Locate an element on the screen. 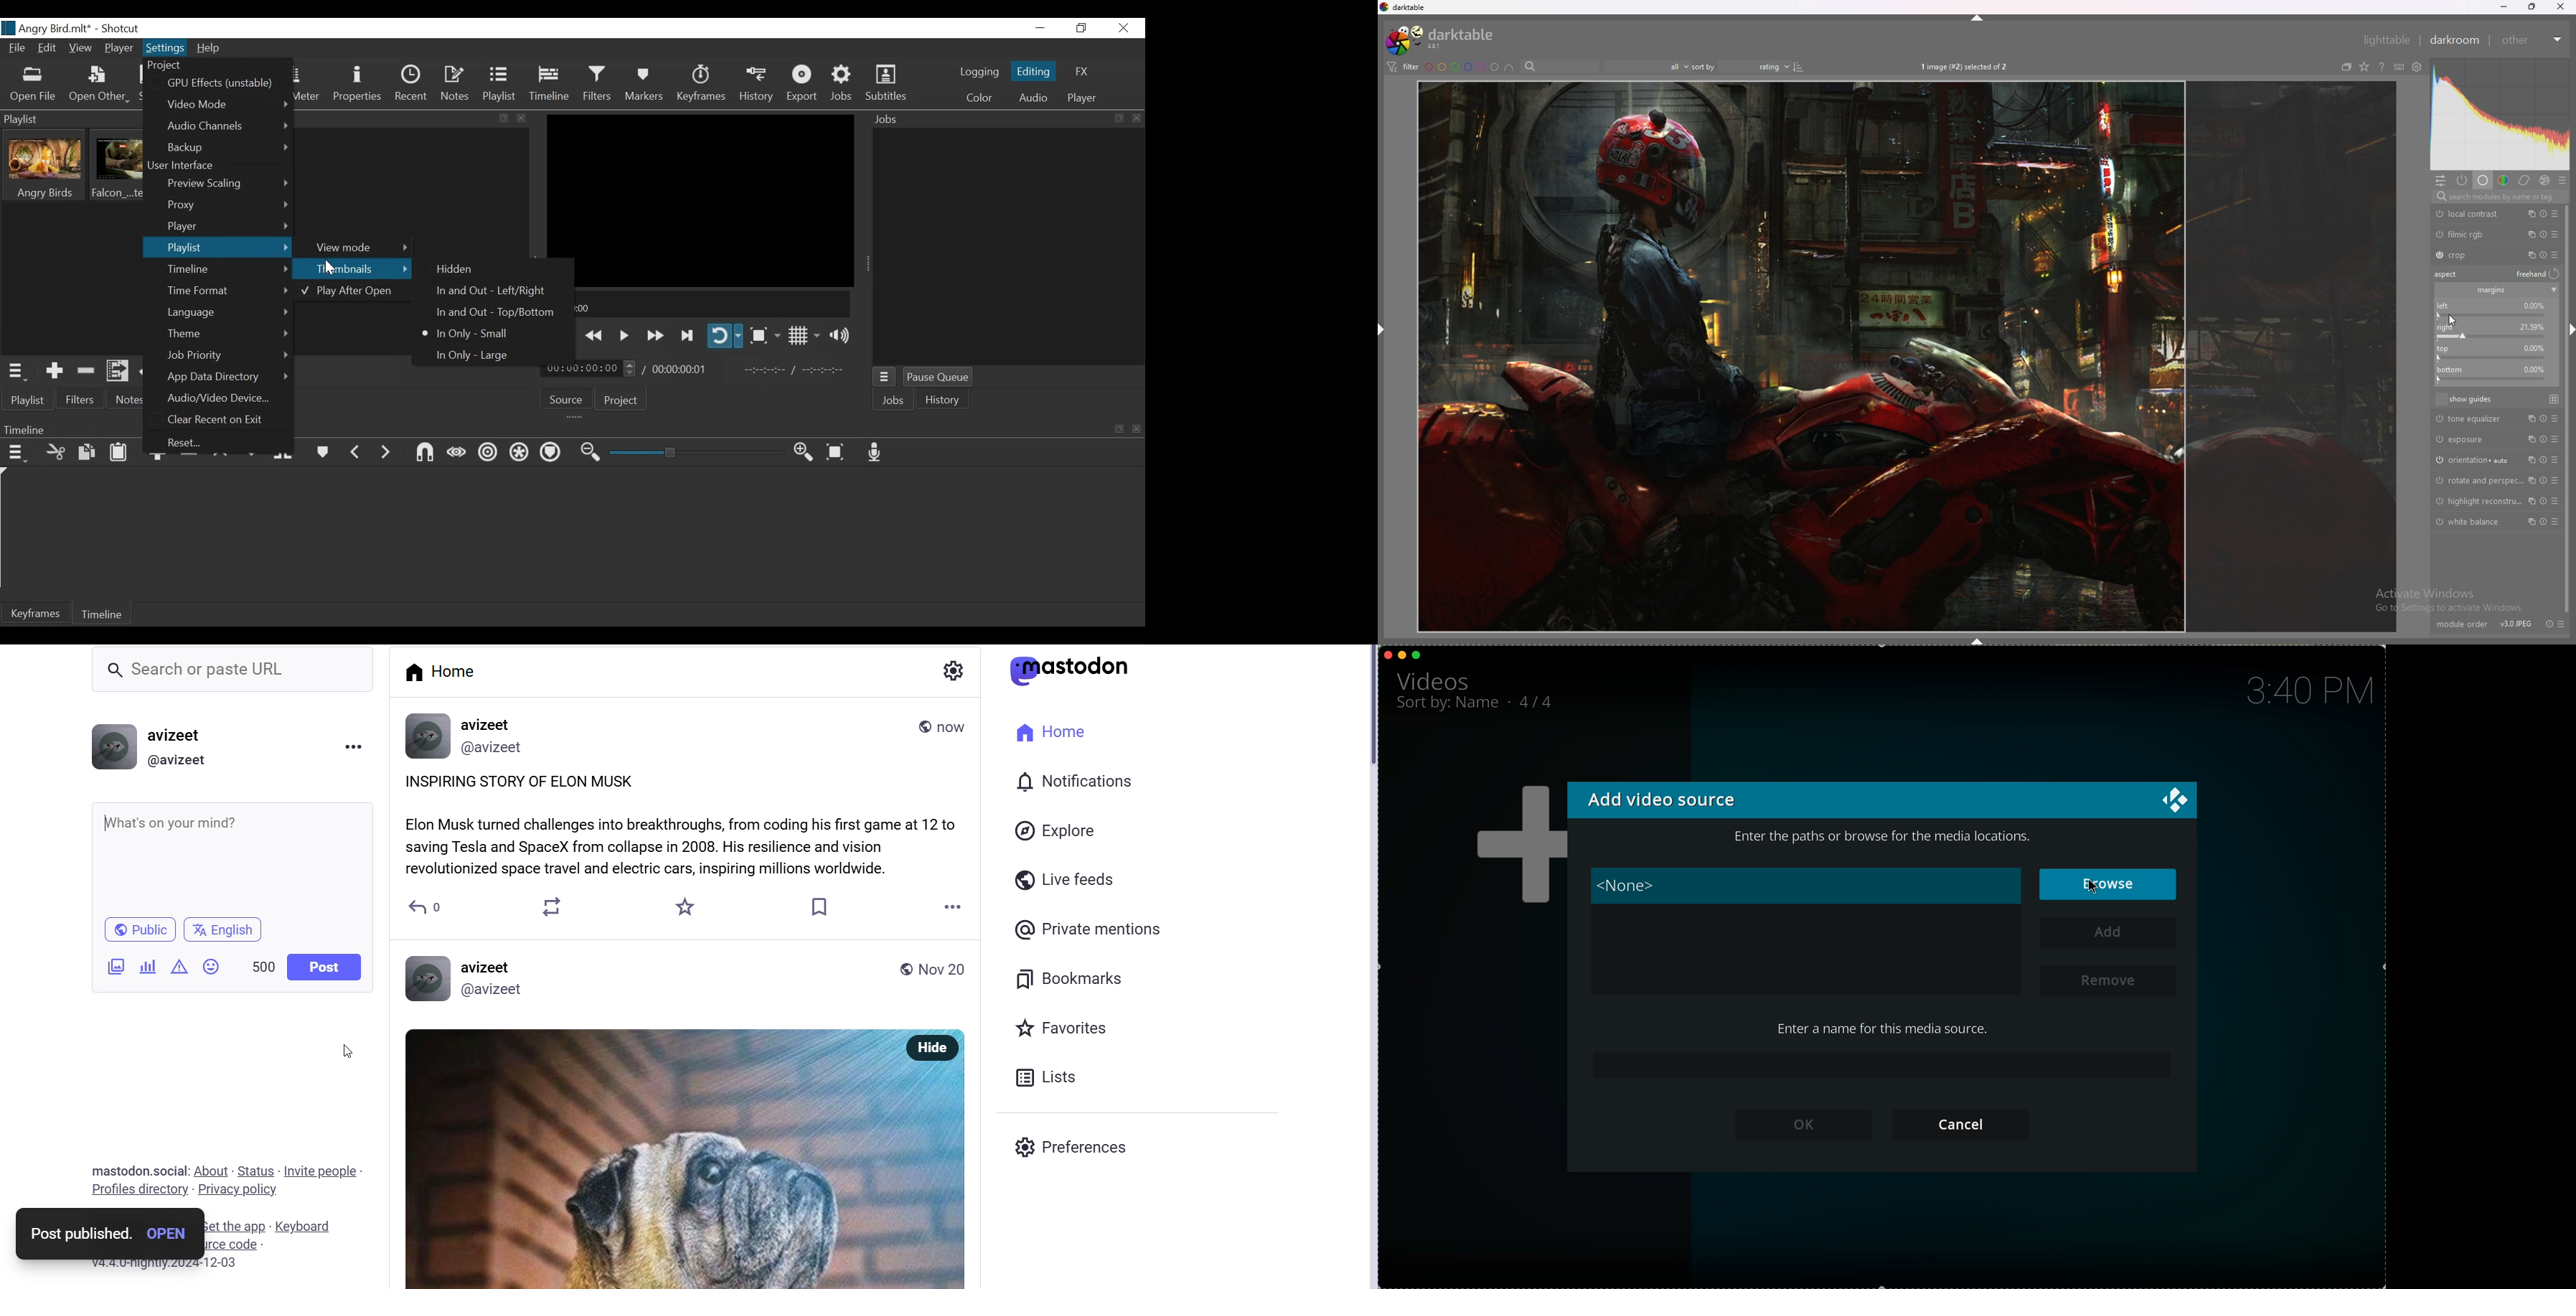 The height and width of the screenshot is (1316, 2576). live feeds is located at coordinates (1063, 881).